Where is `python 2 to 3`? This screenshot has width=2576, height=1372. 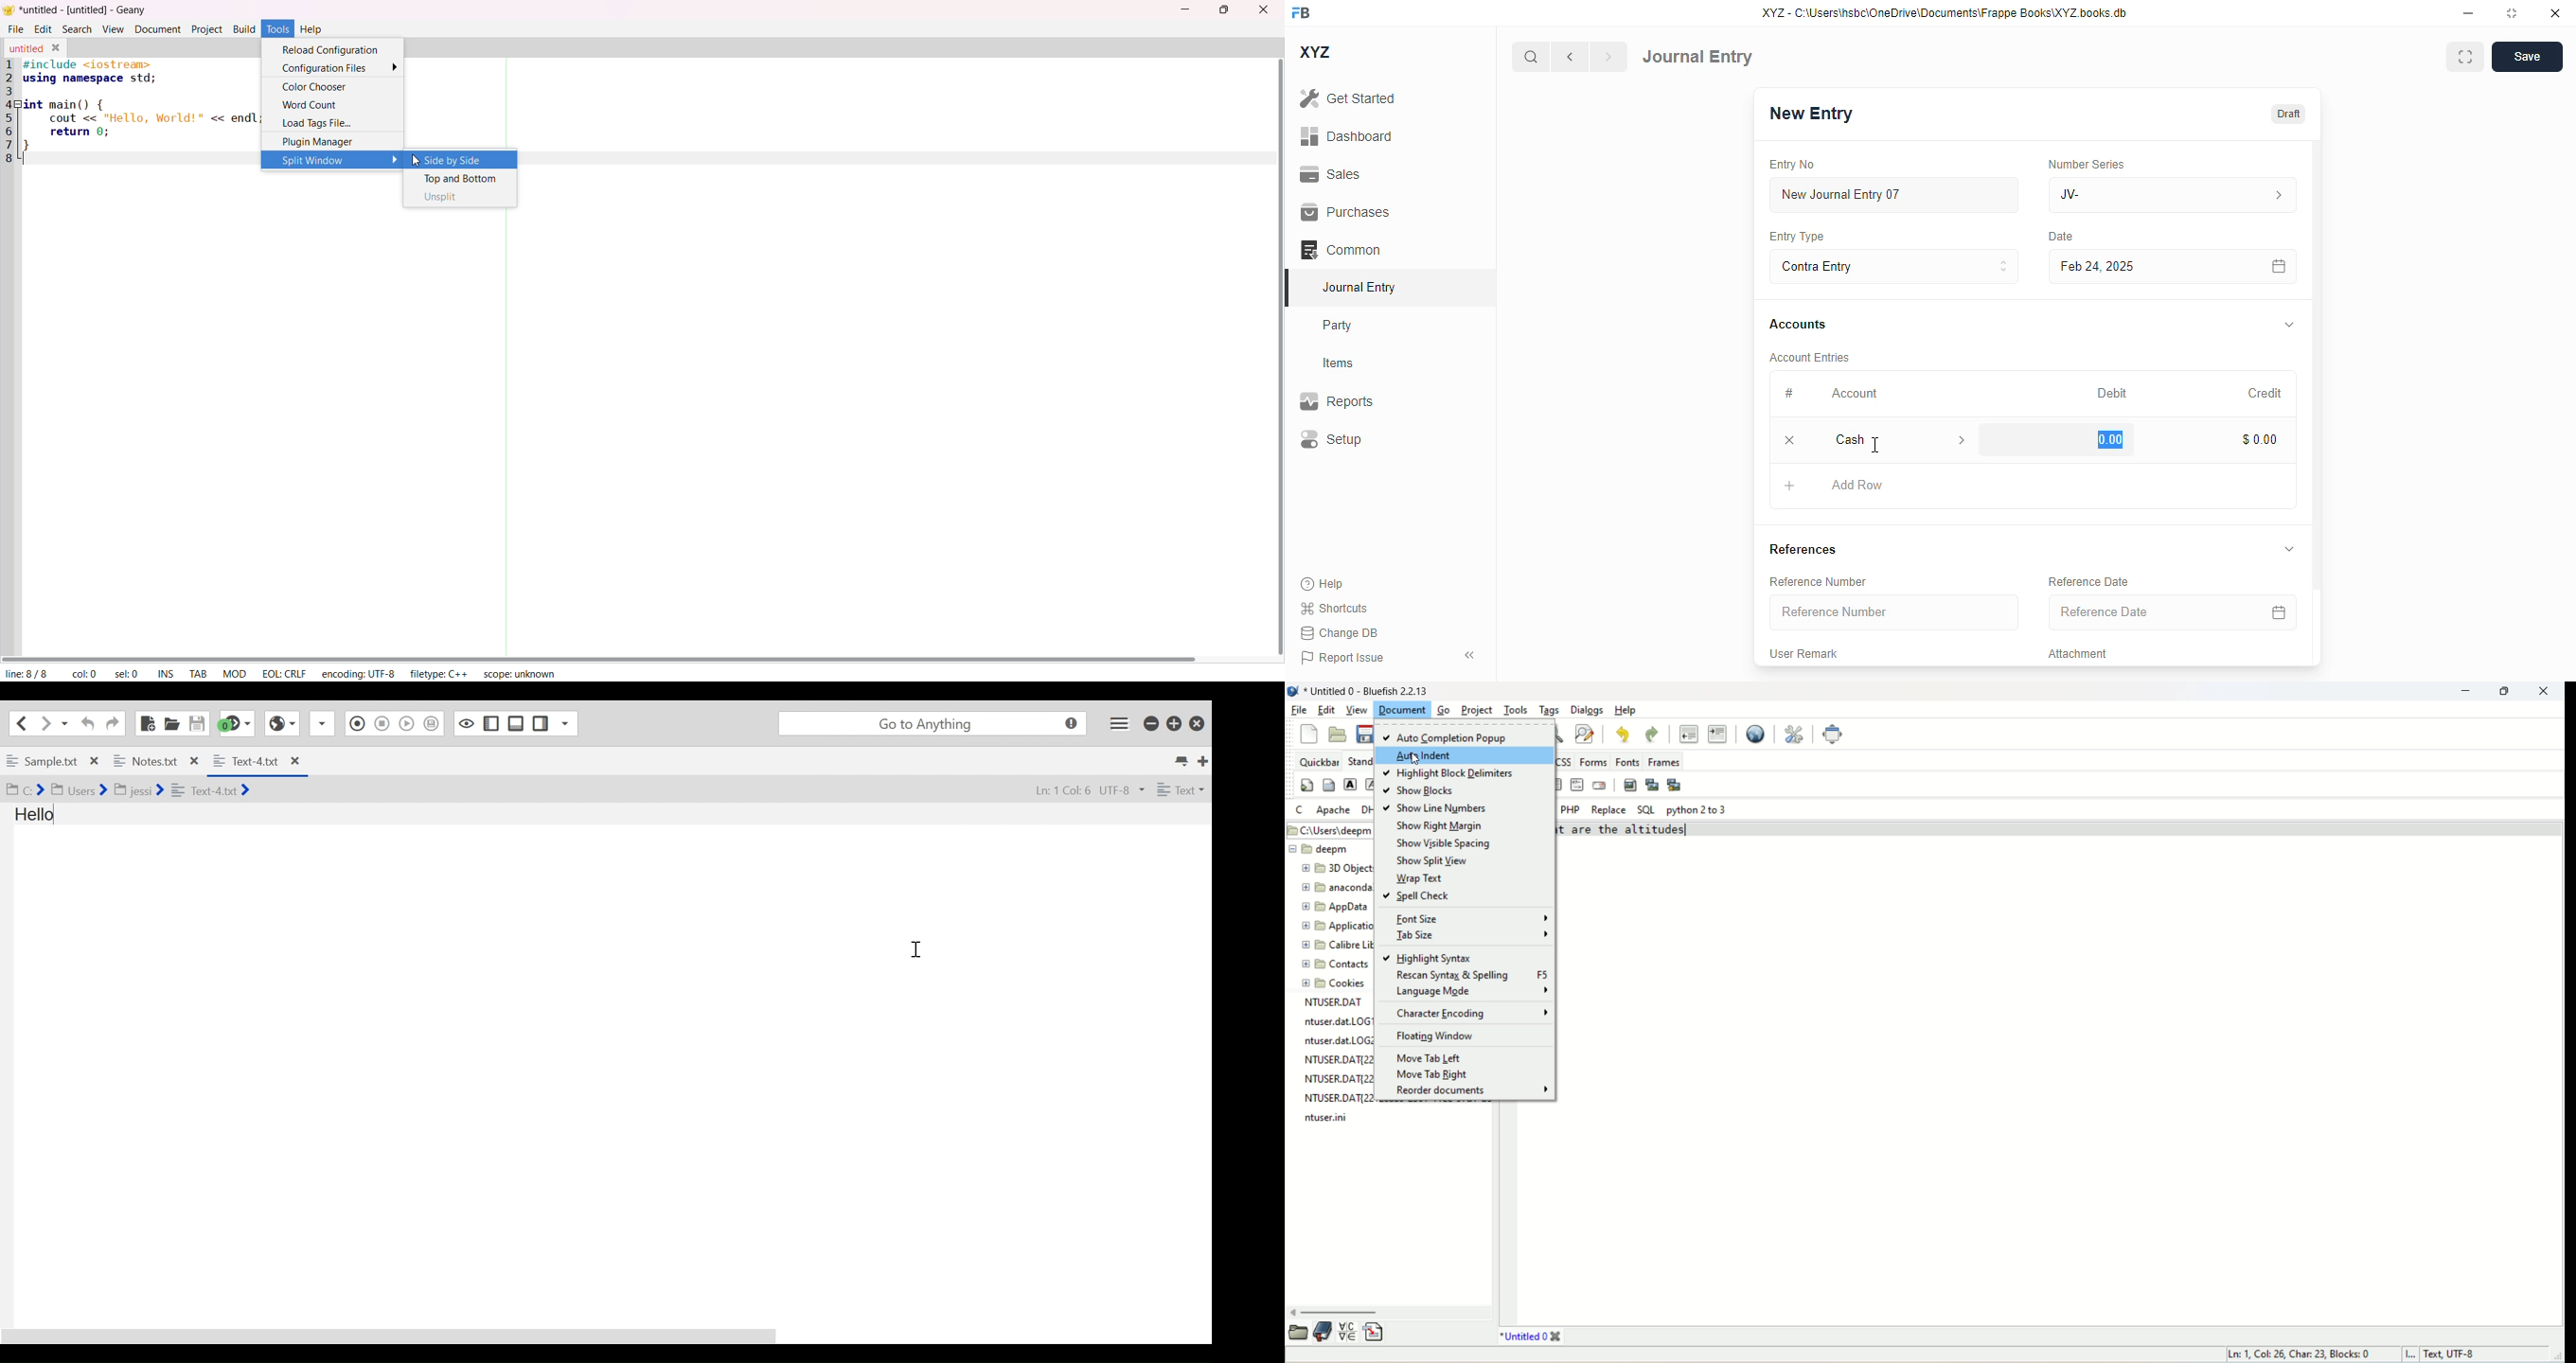
python 2 to 3 is located at coordinates (1698, 811).